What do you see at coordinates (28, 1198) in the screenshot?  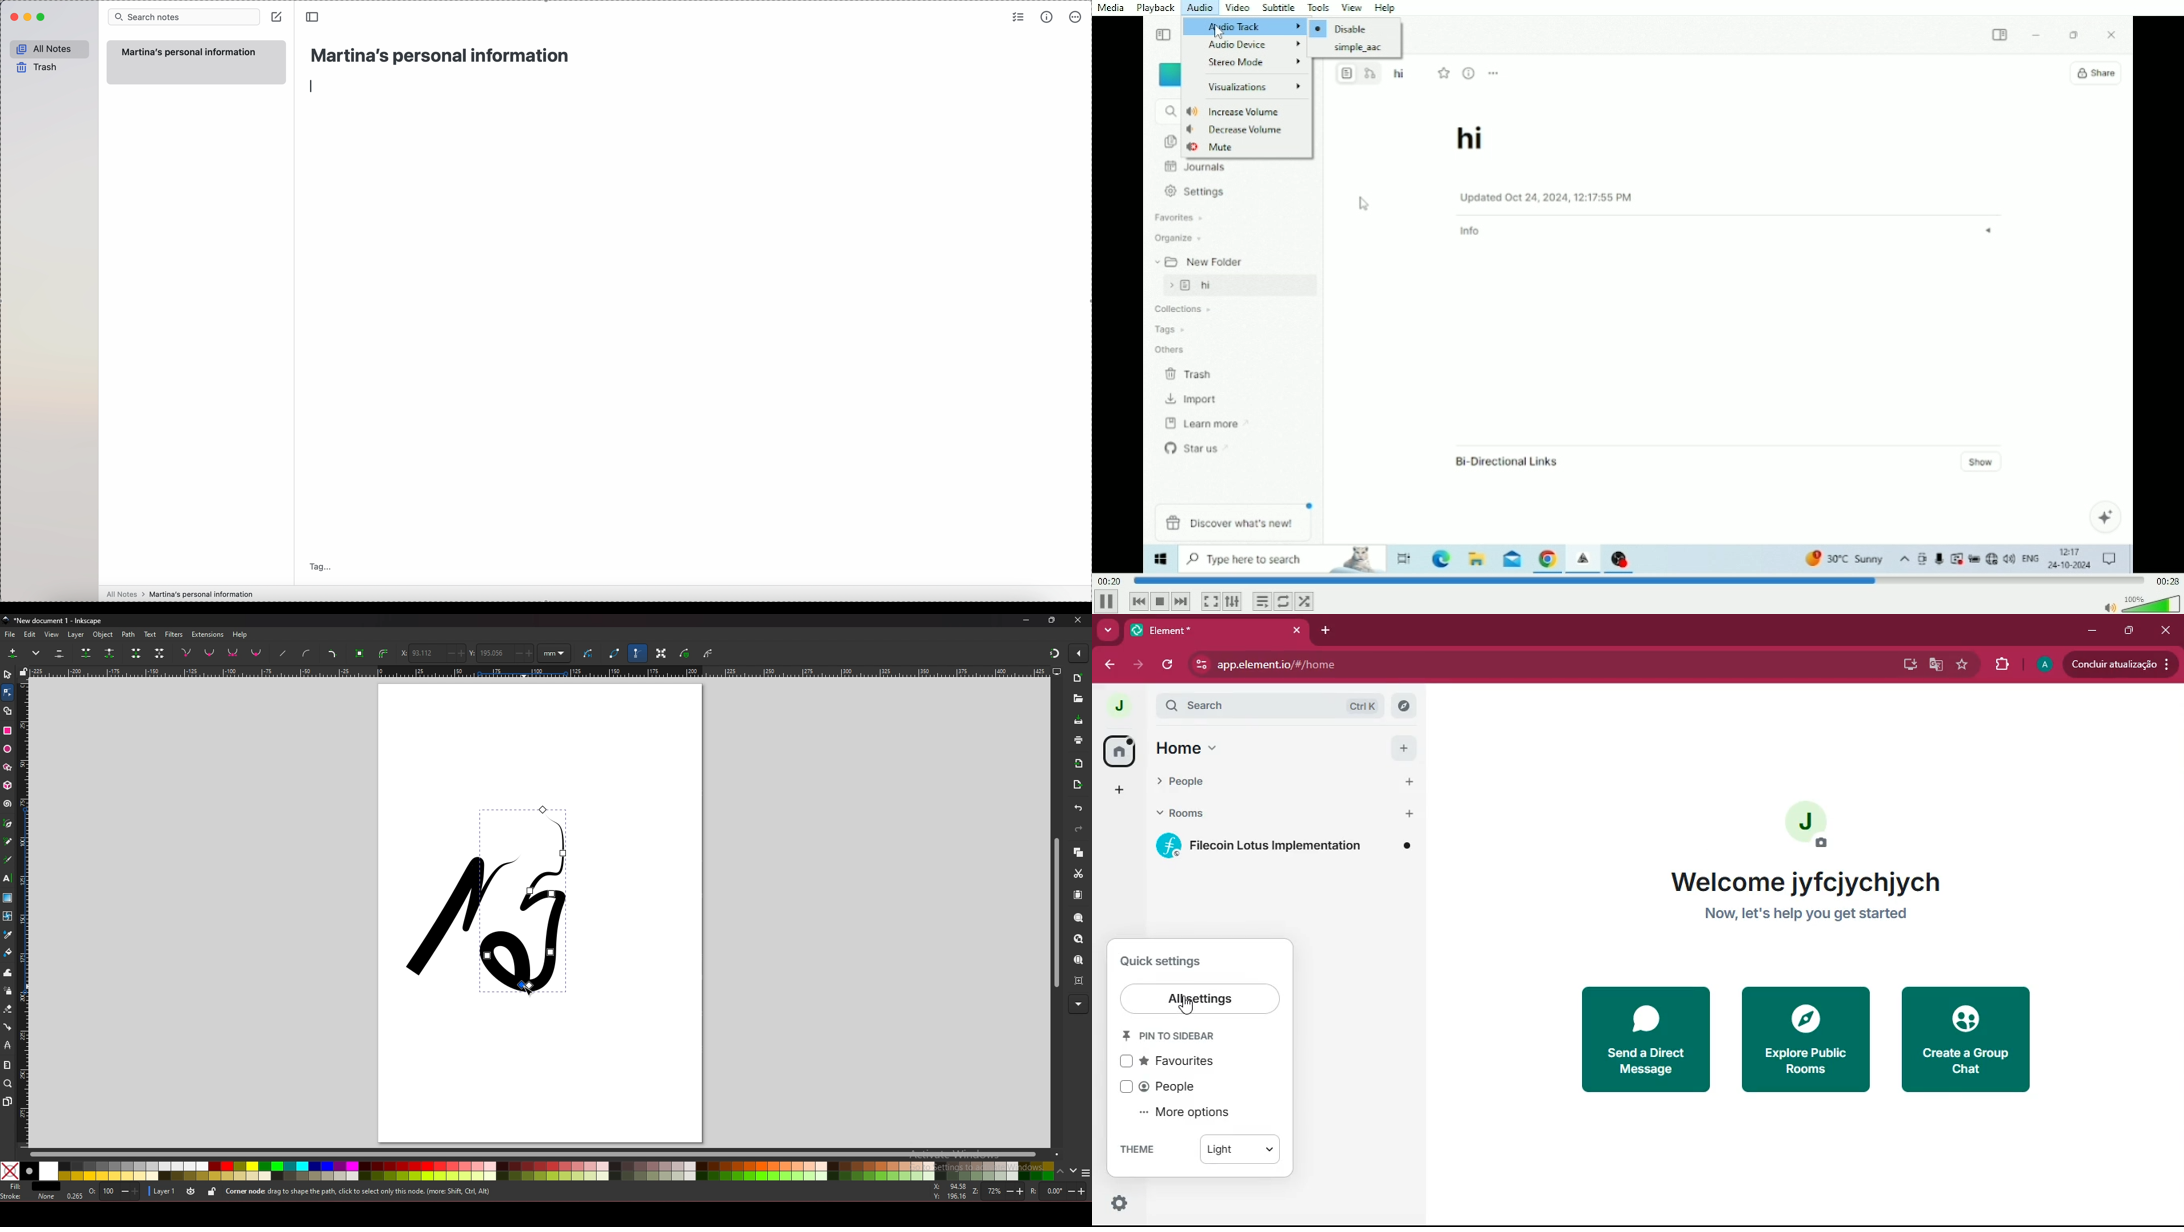 I see `stroke` at bounding box center [28, 1198].